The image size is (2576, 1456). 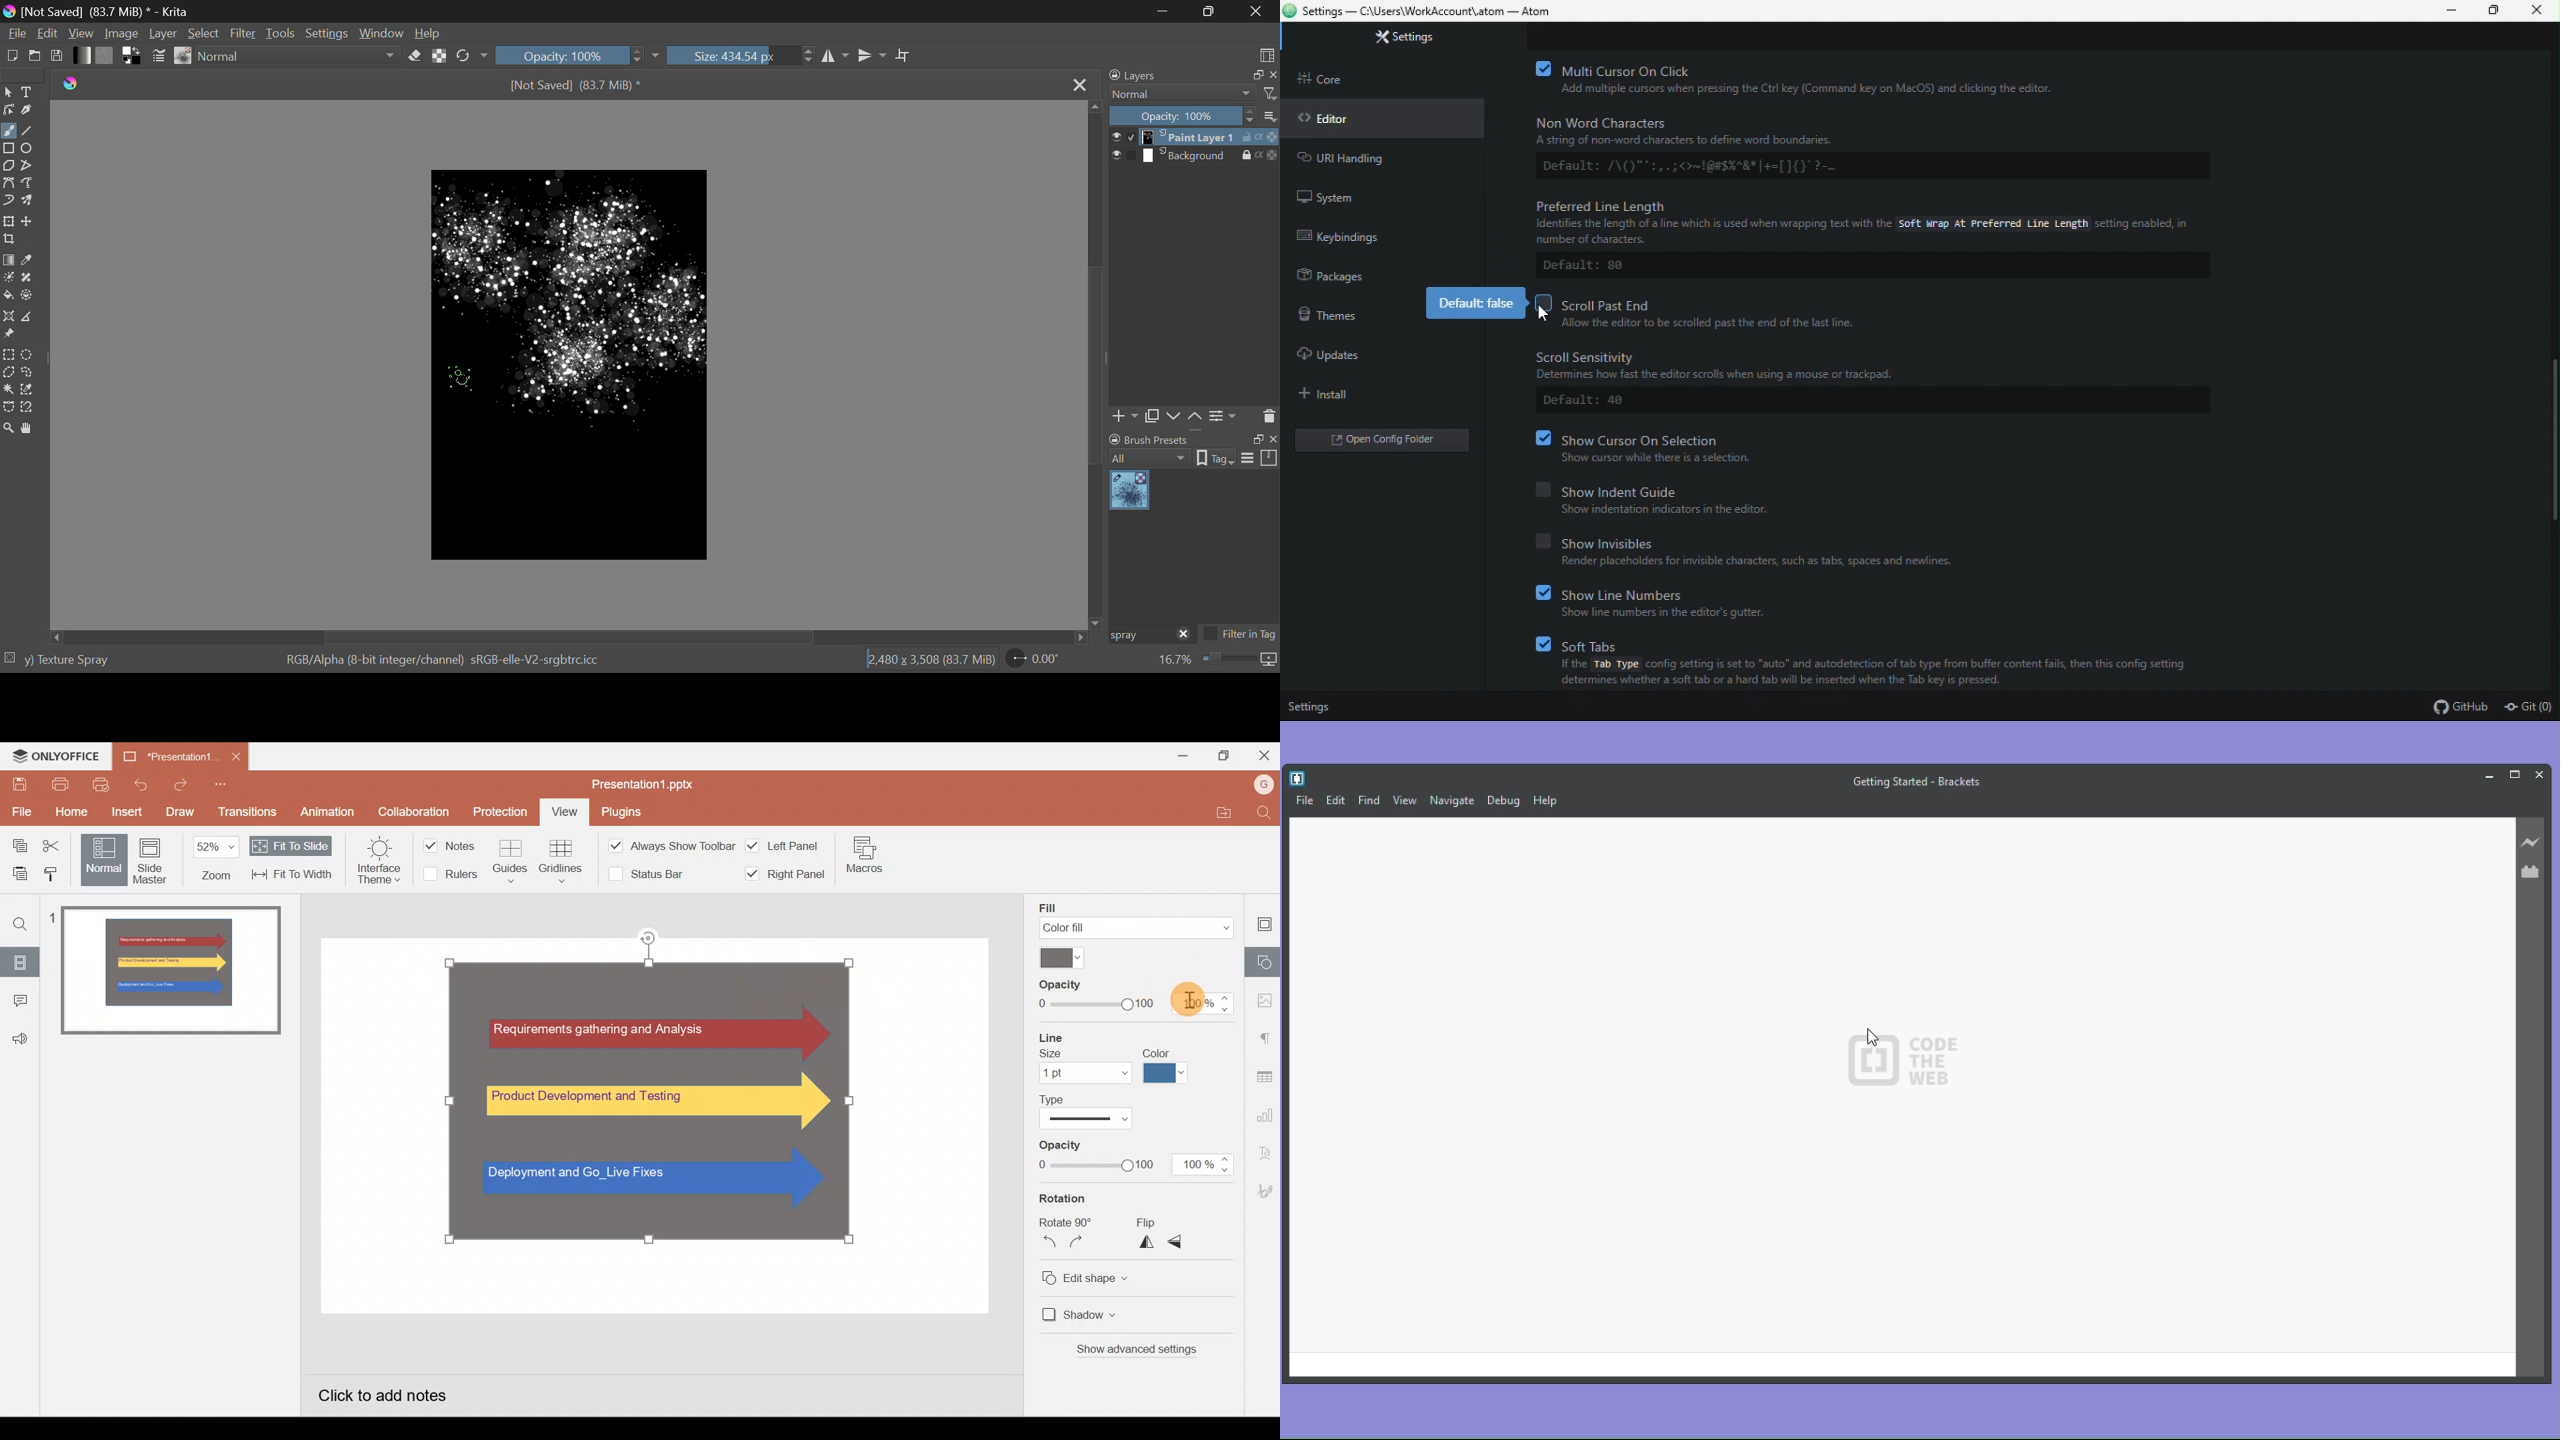 What do you see at coordinates (1065, 1221) in the screenshot?
I see `Rotate 90o` at bounding box center [1065, 1221].